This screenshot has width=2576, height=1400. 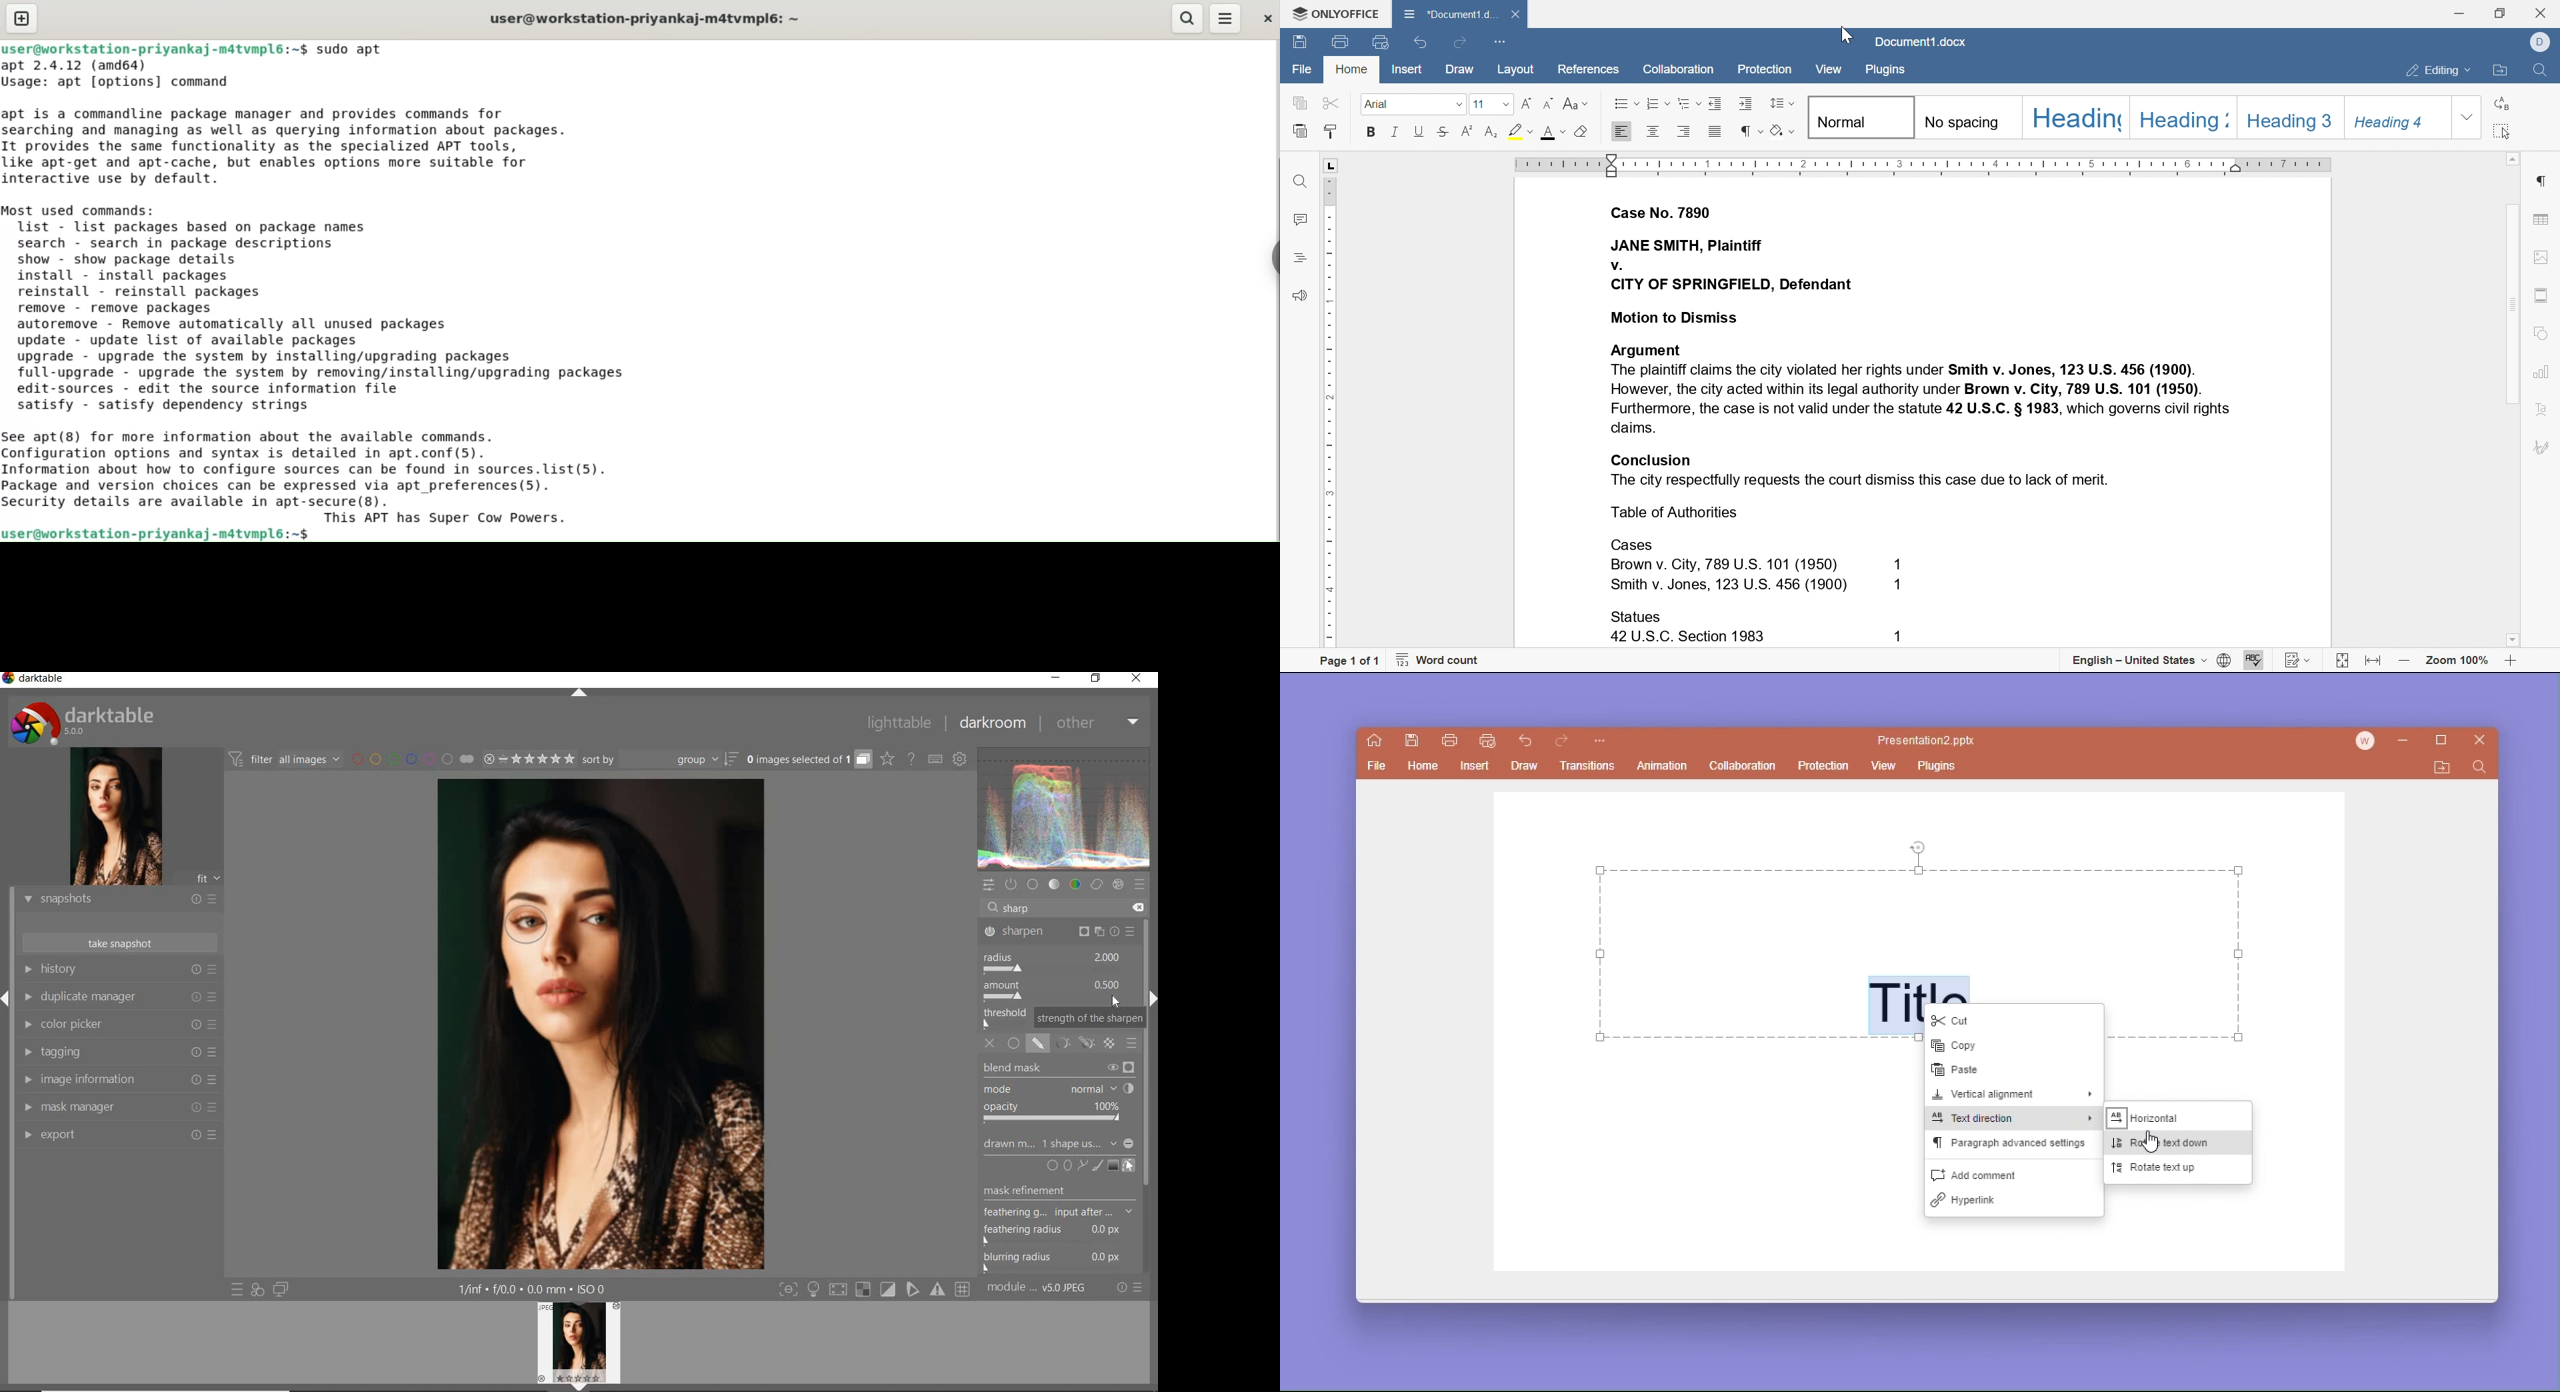 I want to click on close, so click(x=1517, y=15).